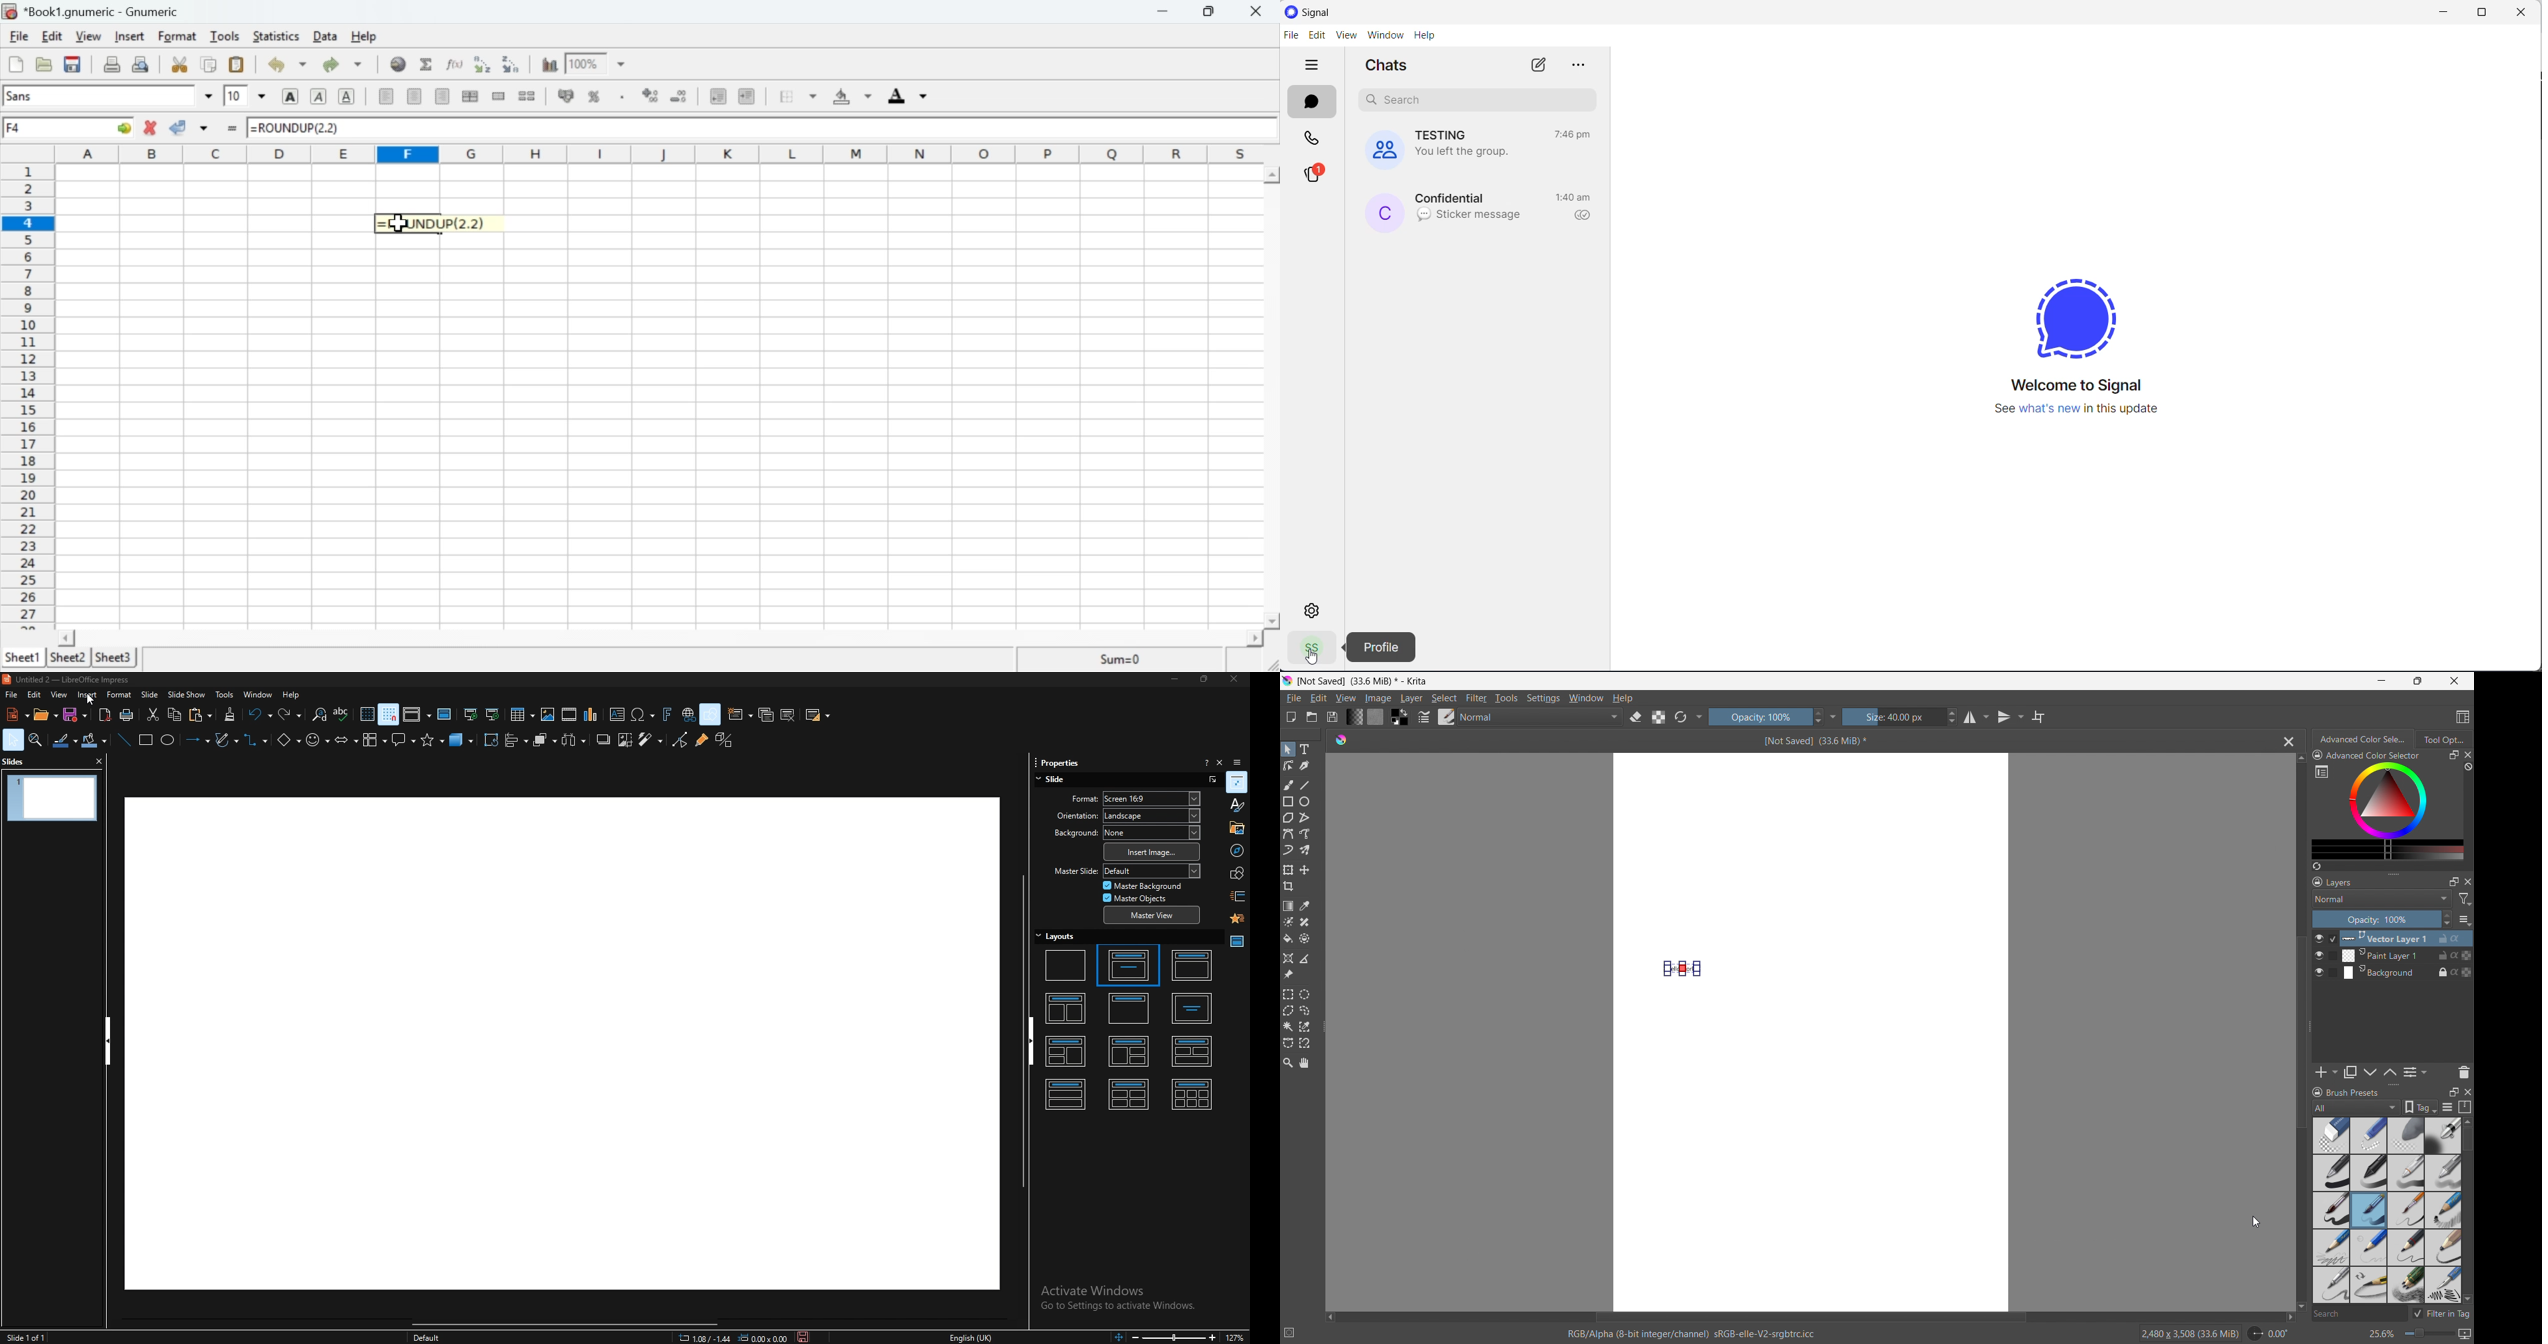 Image resolution: width=2548 pixels, height=1344 pixels. What do you see at coordinates (1160, 12) in the screenshot?
I see `Minimise` at bounding box center [1160, 12].